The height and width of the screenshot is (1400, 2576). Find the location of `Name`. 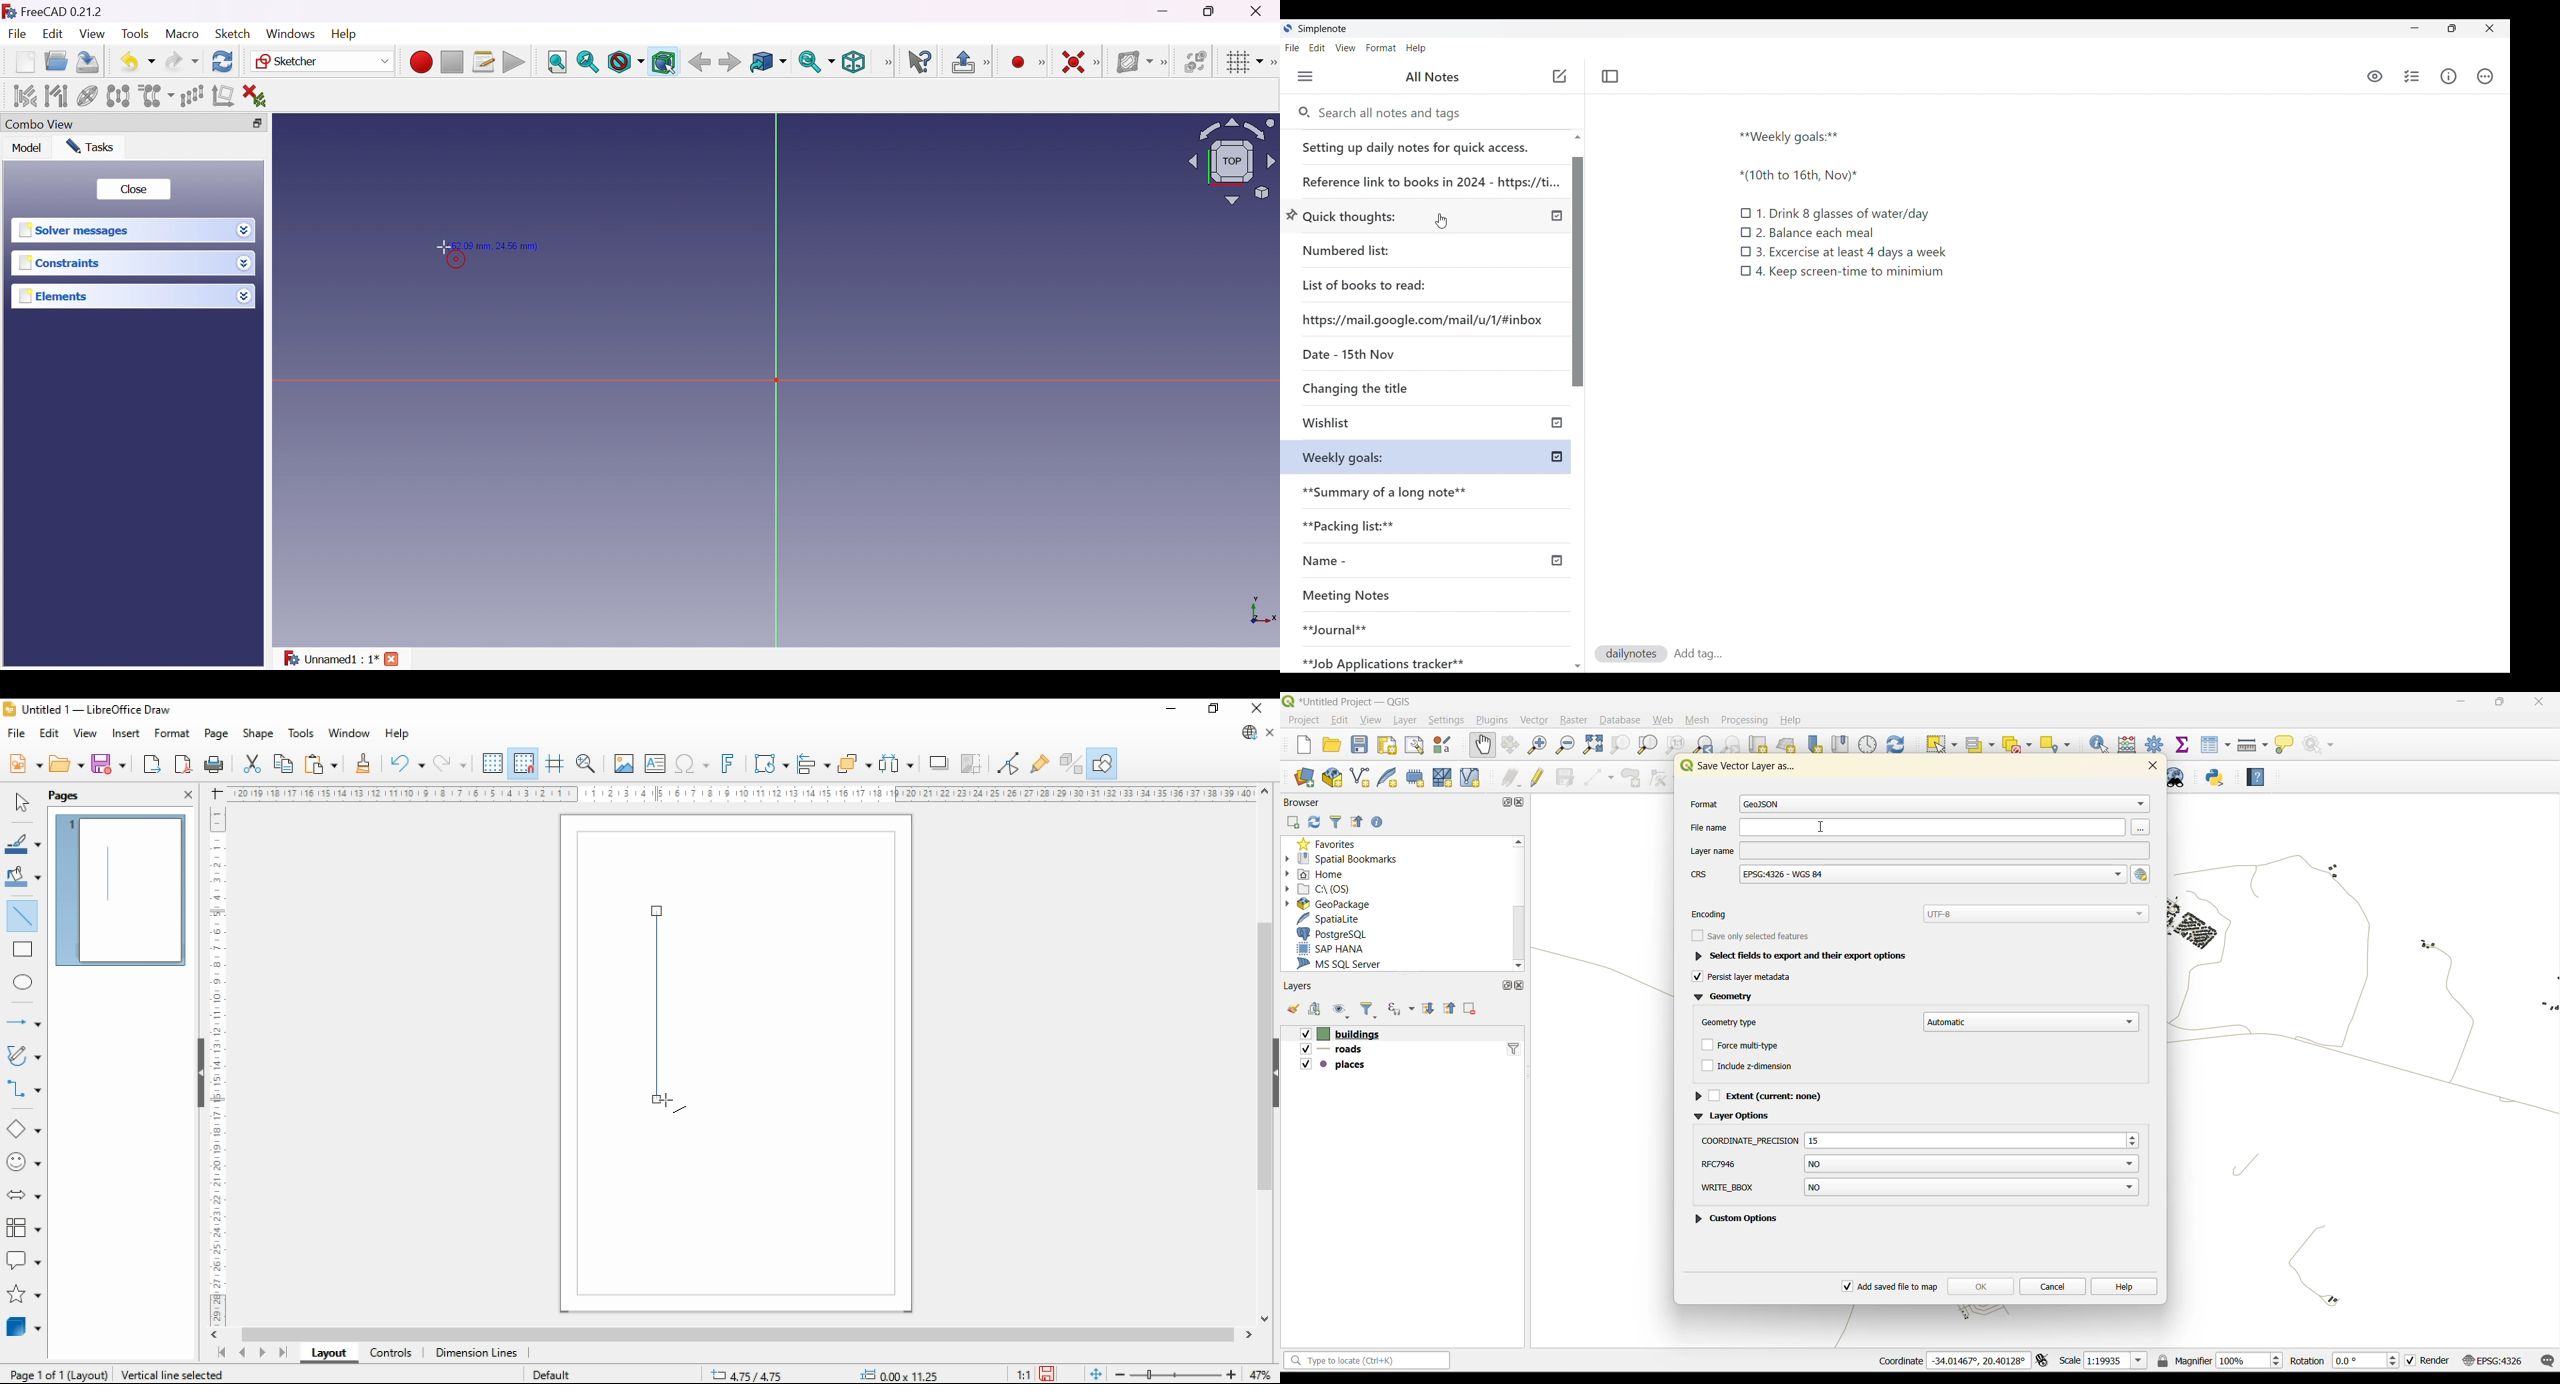

Name is located at coordinates (1372, 561).